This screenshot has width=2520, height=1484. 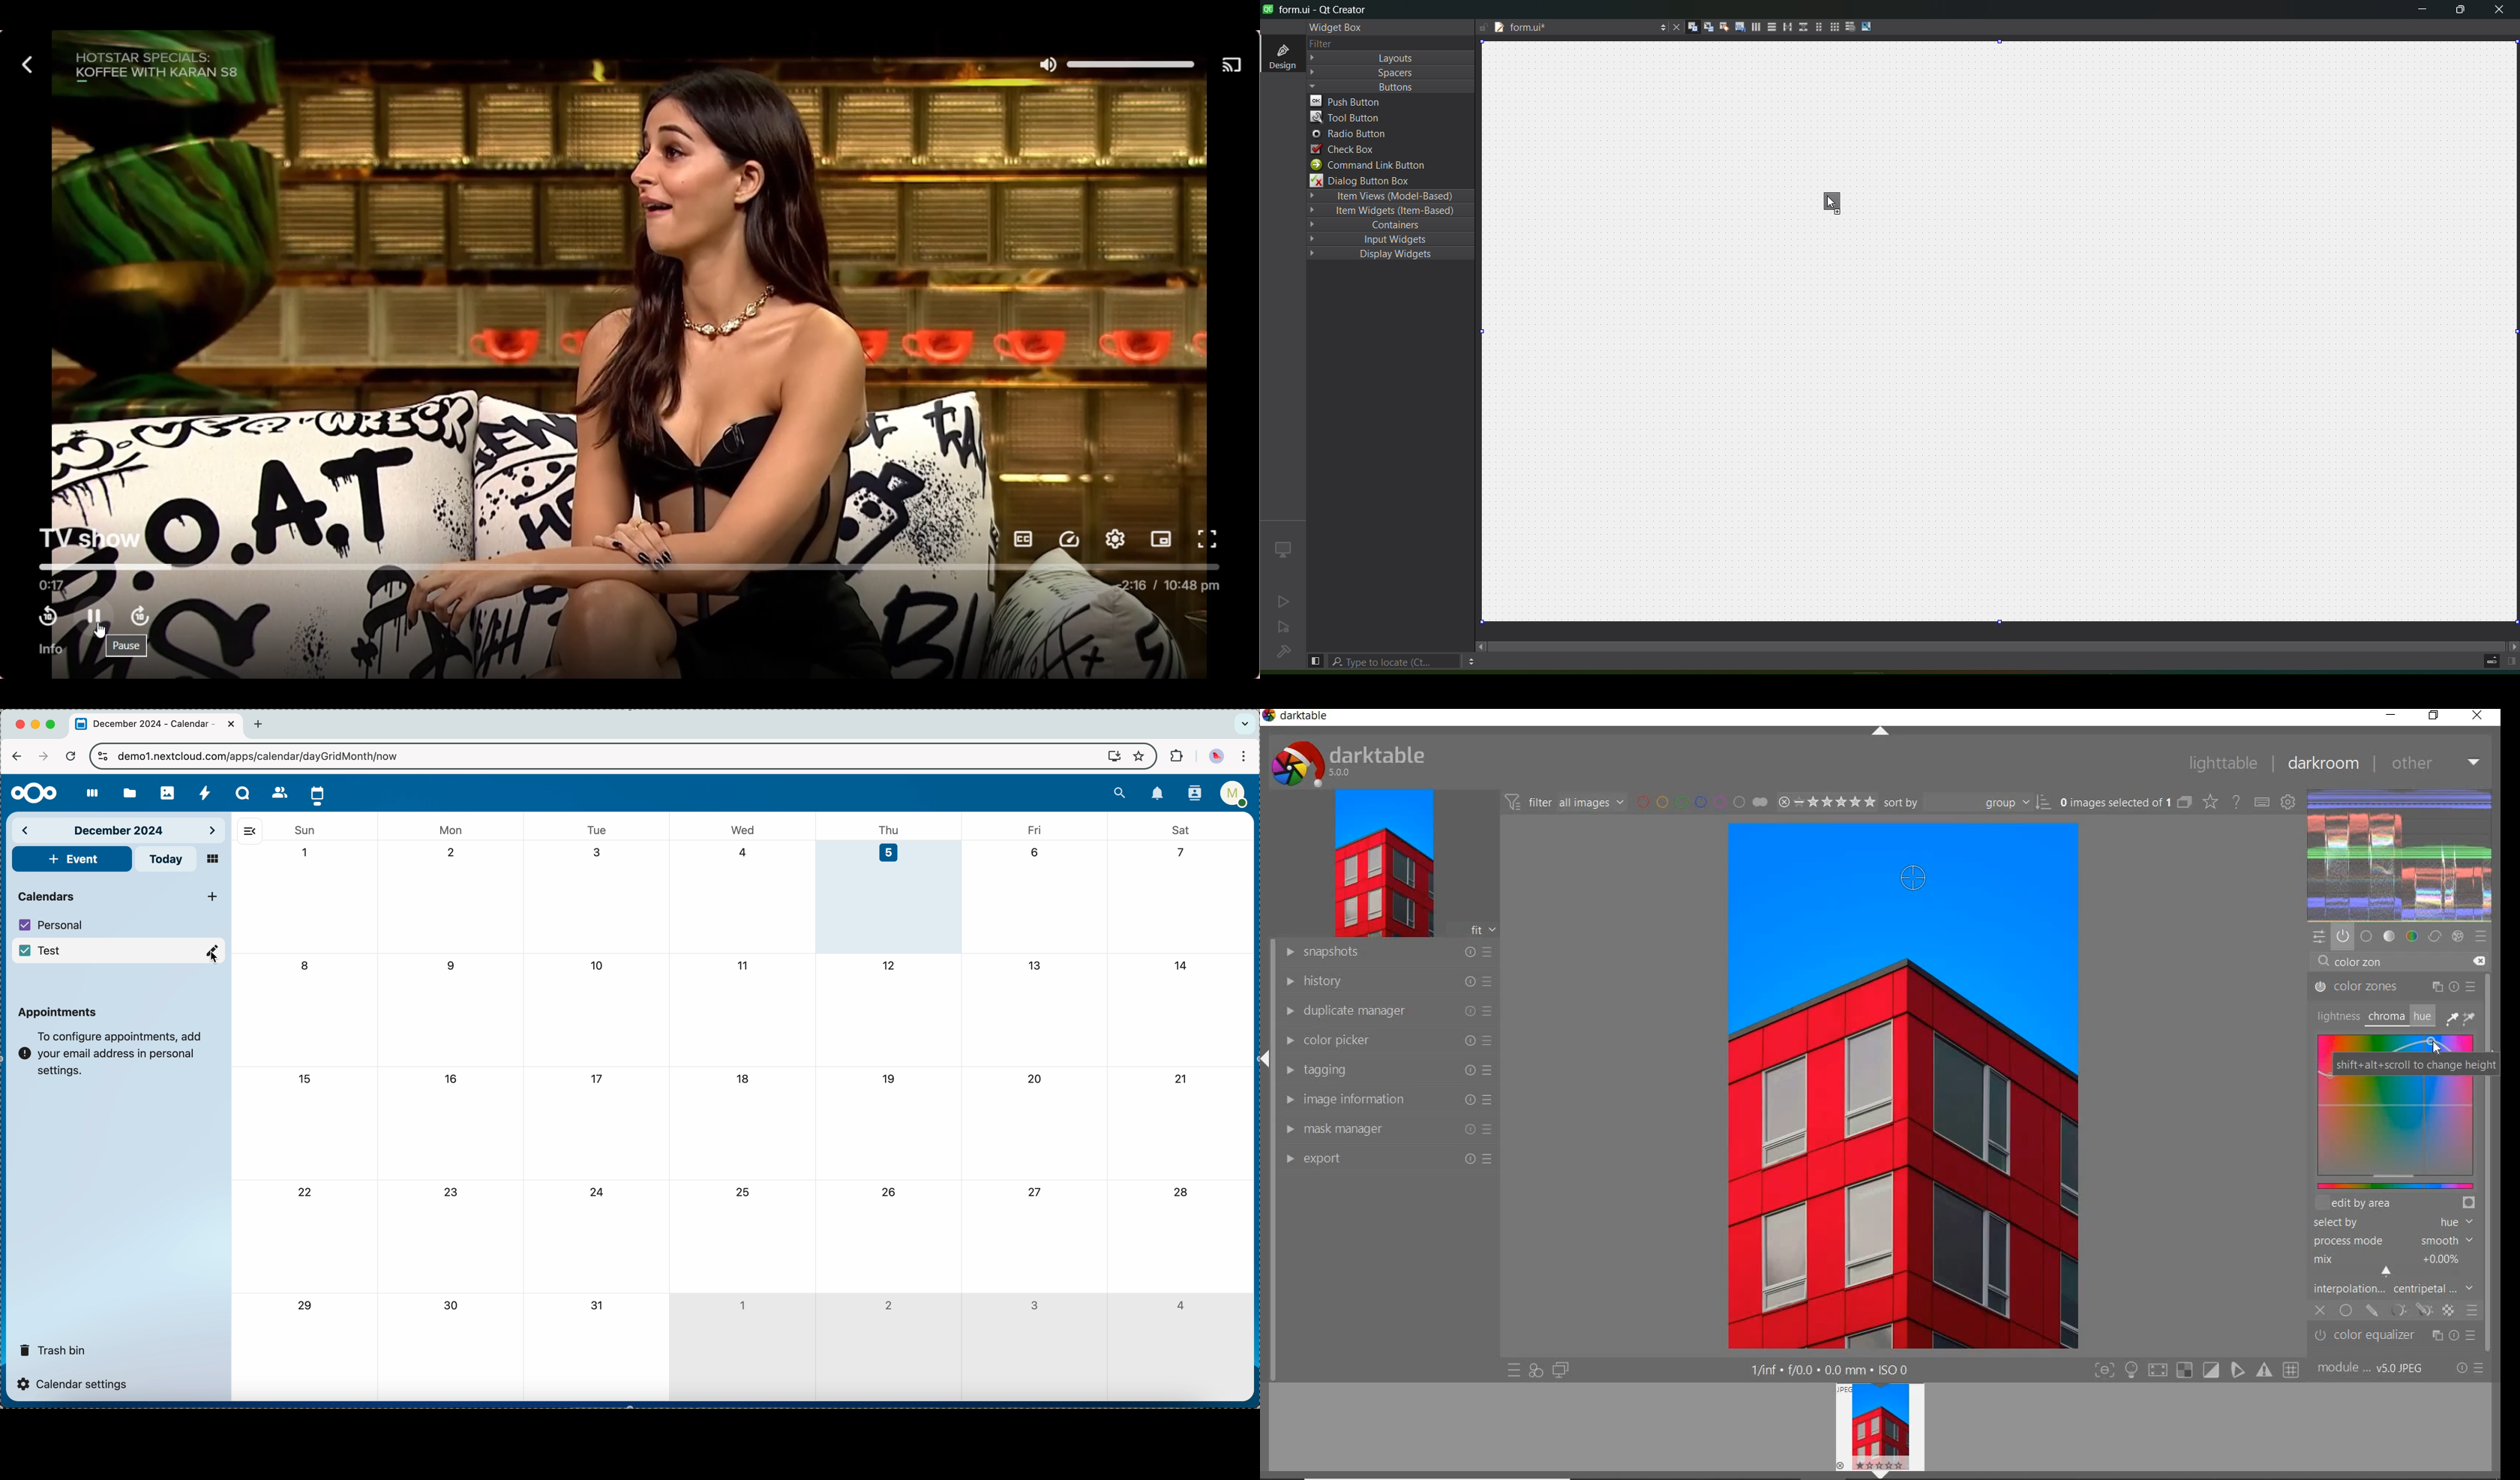 I want to click on lighttable, so click(x=2222, y=764).